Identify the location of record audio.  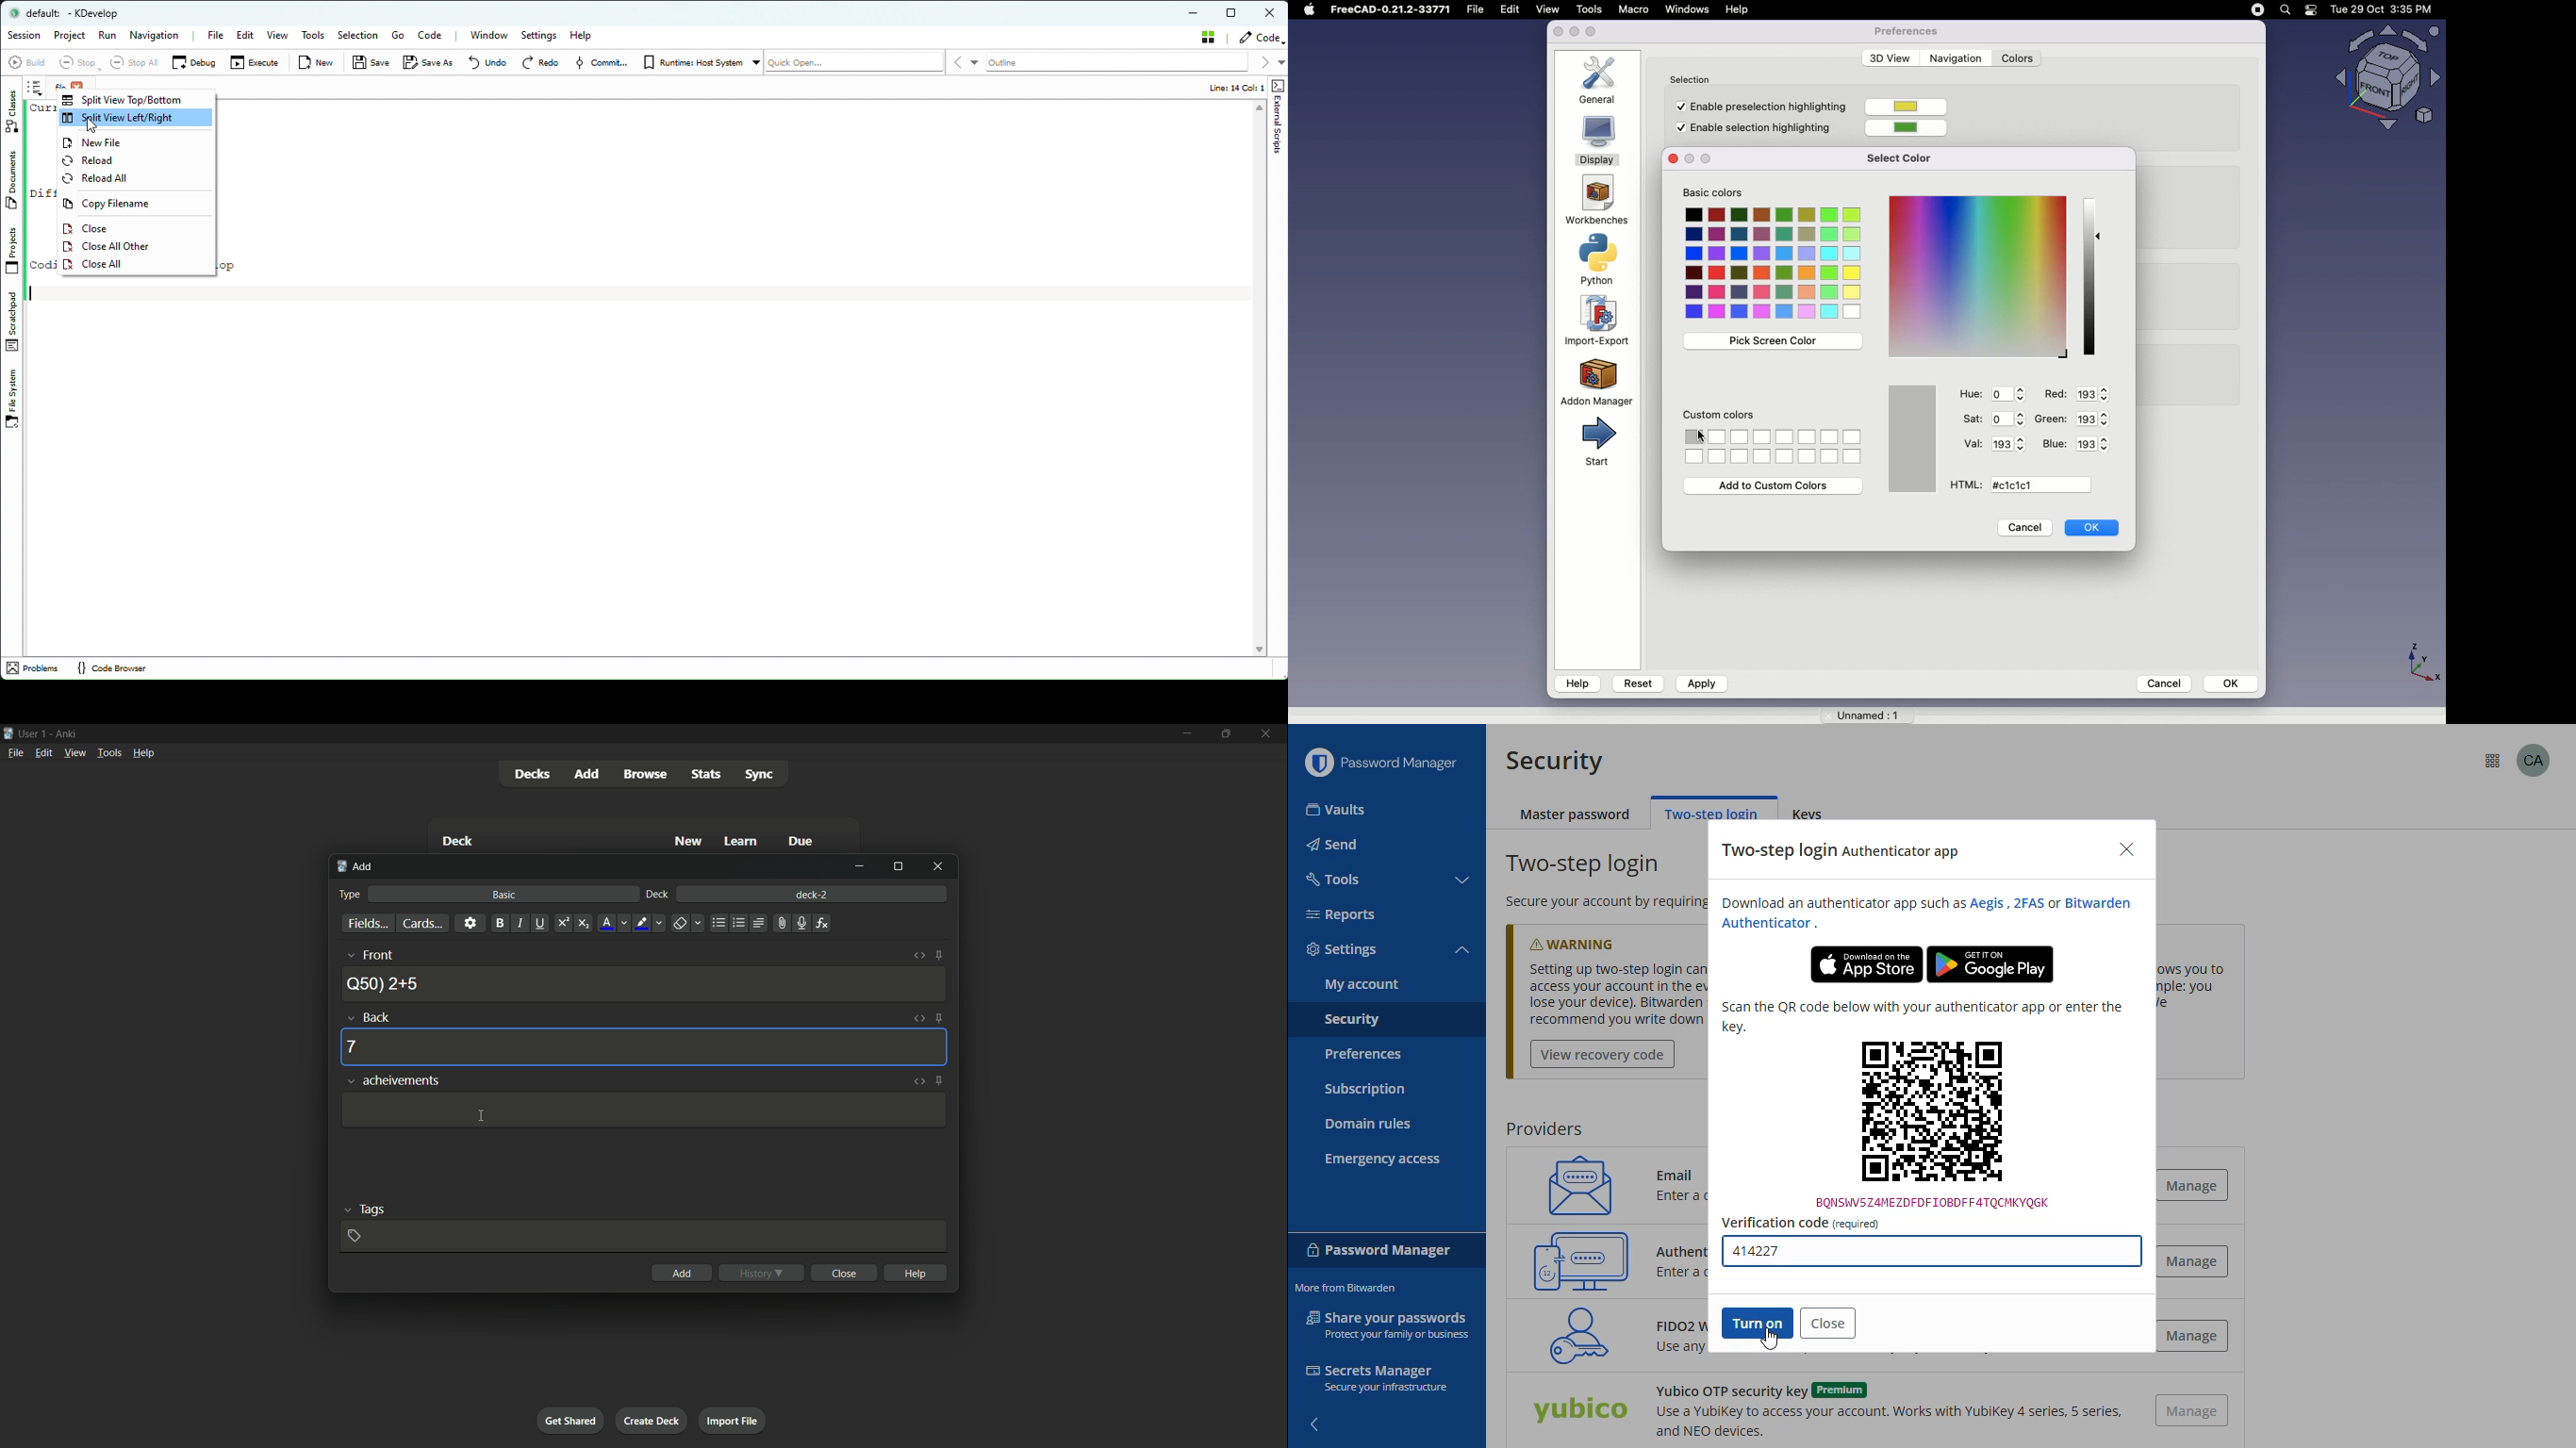
(801, 923).